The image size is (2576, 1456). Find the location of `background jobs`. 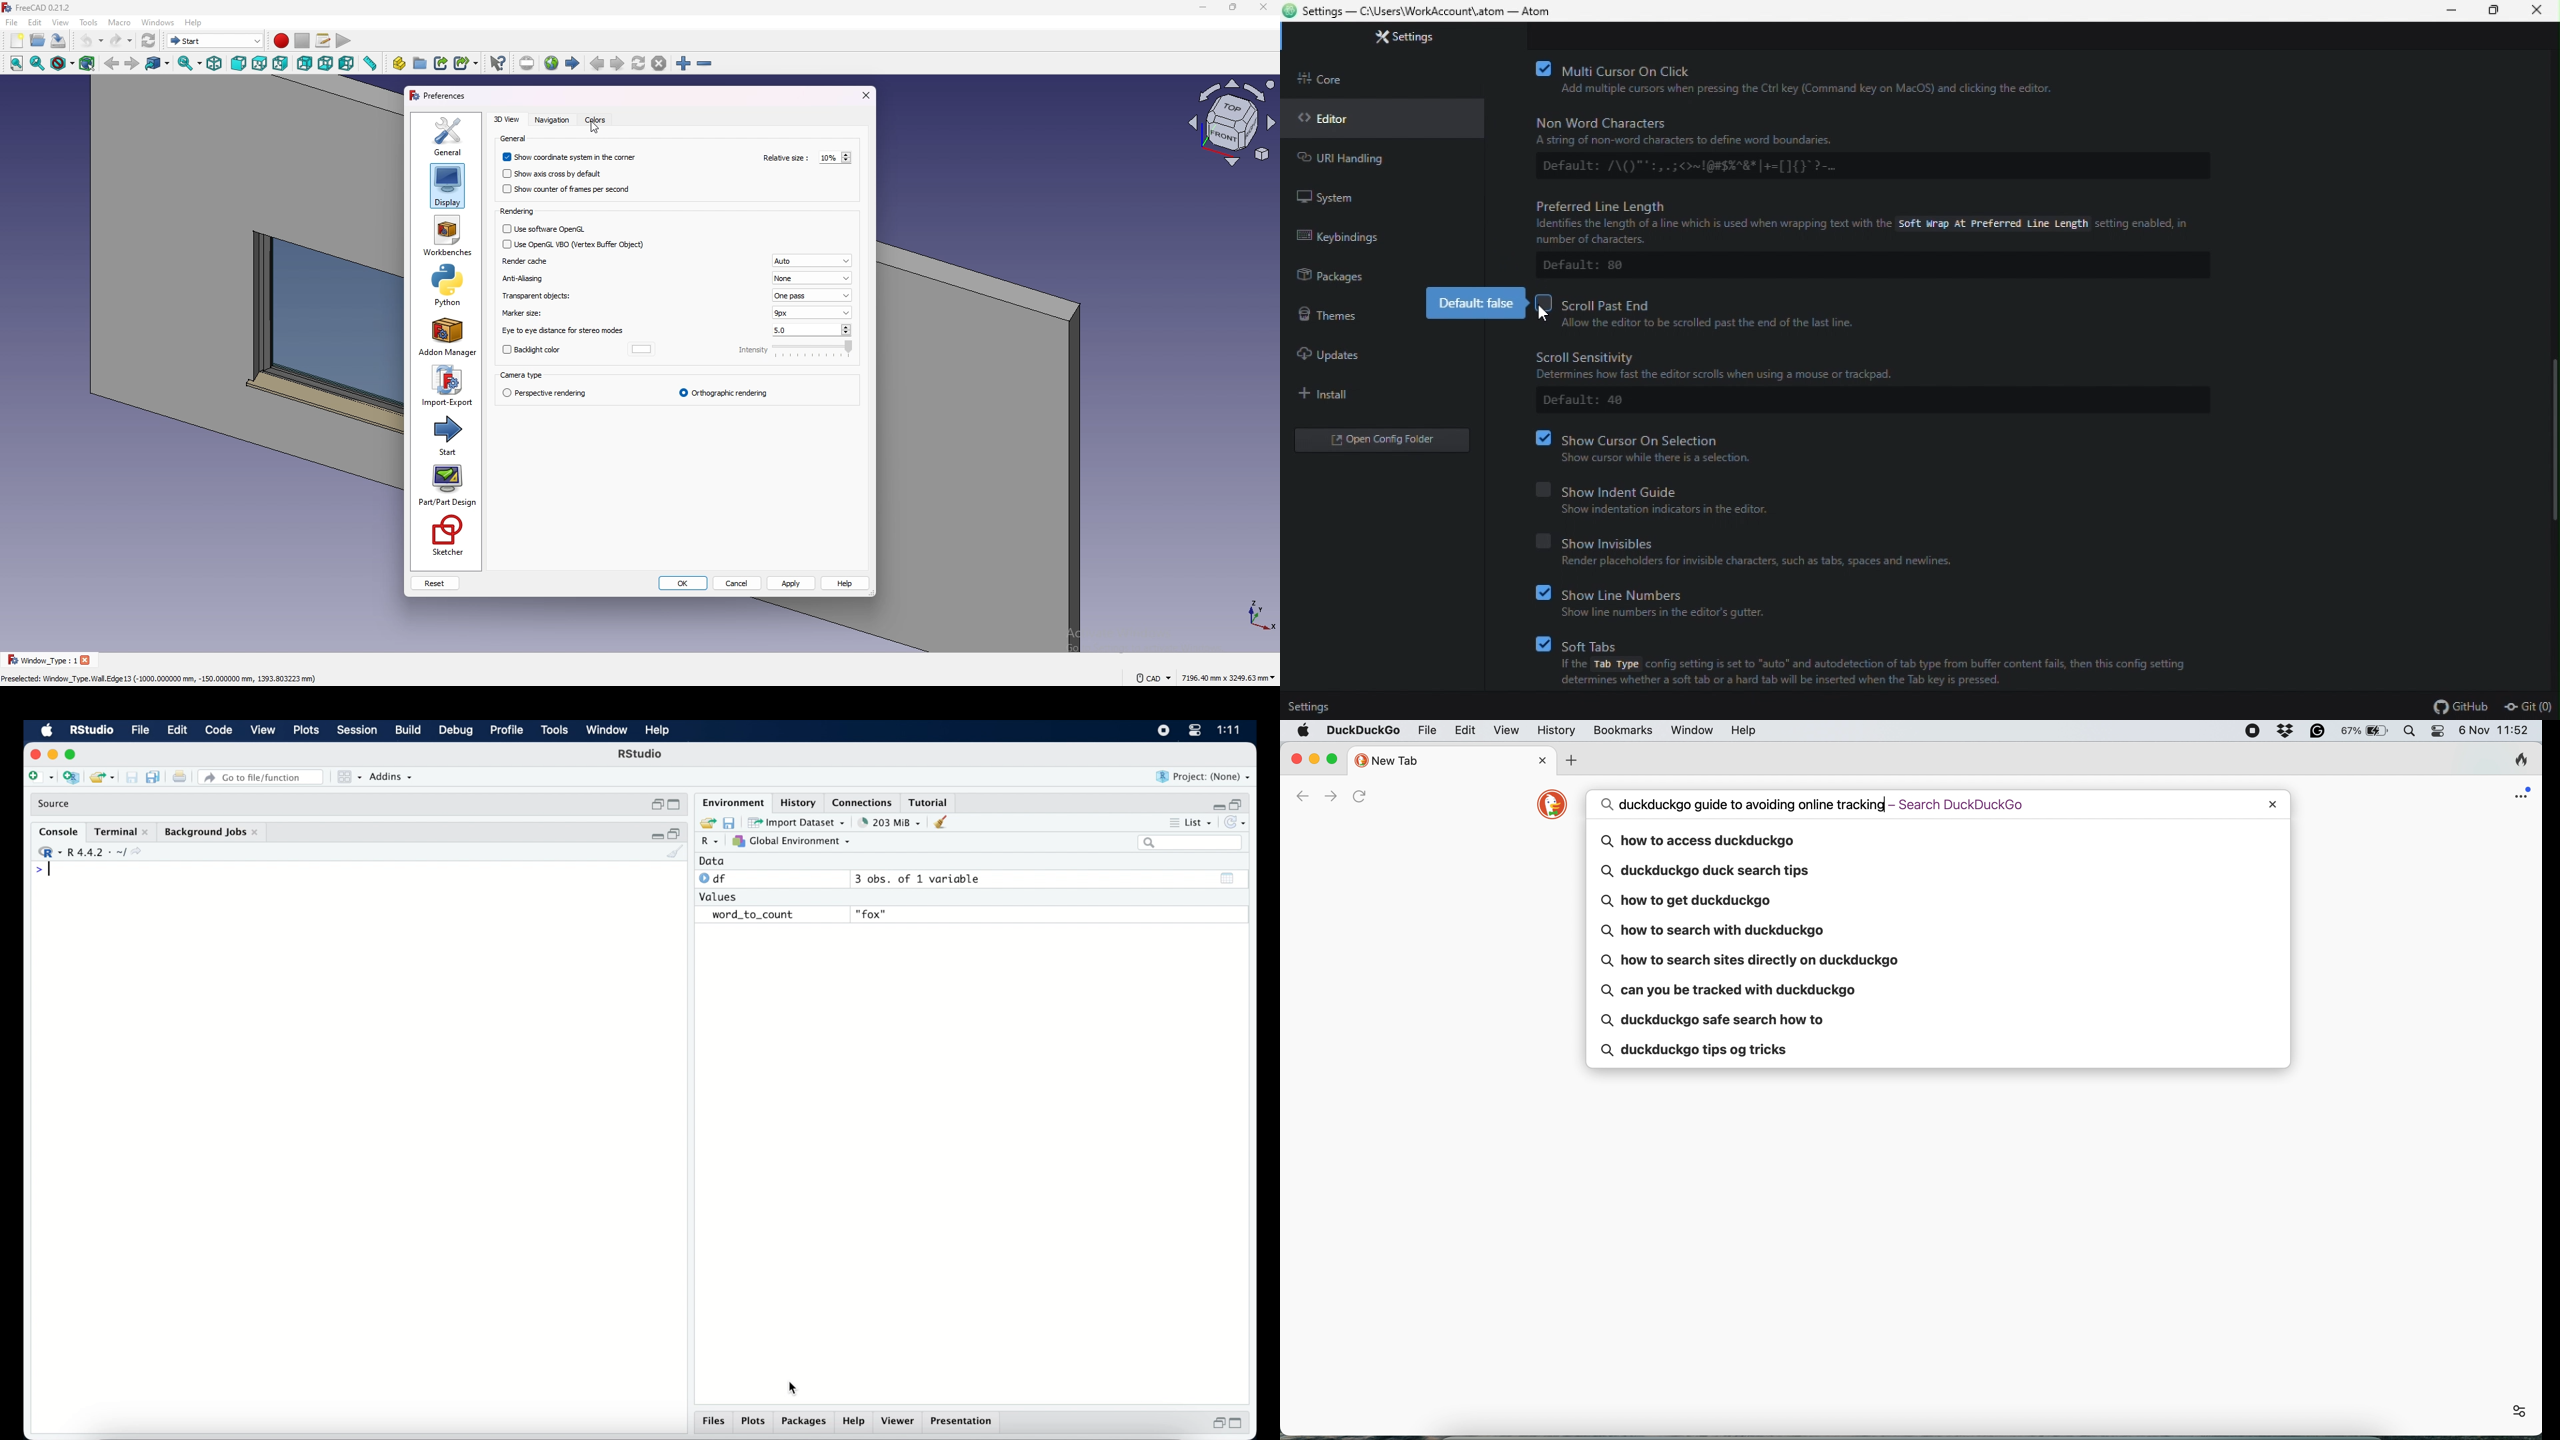

background jobs is located at coordinates (213, 833).